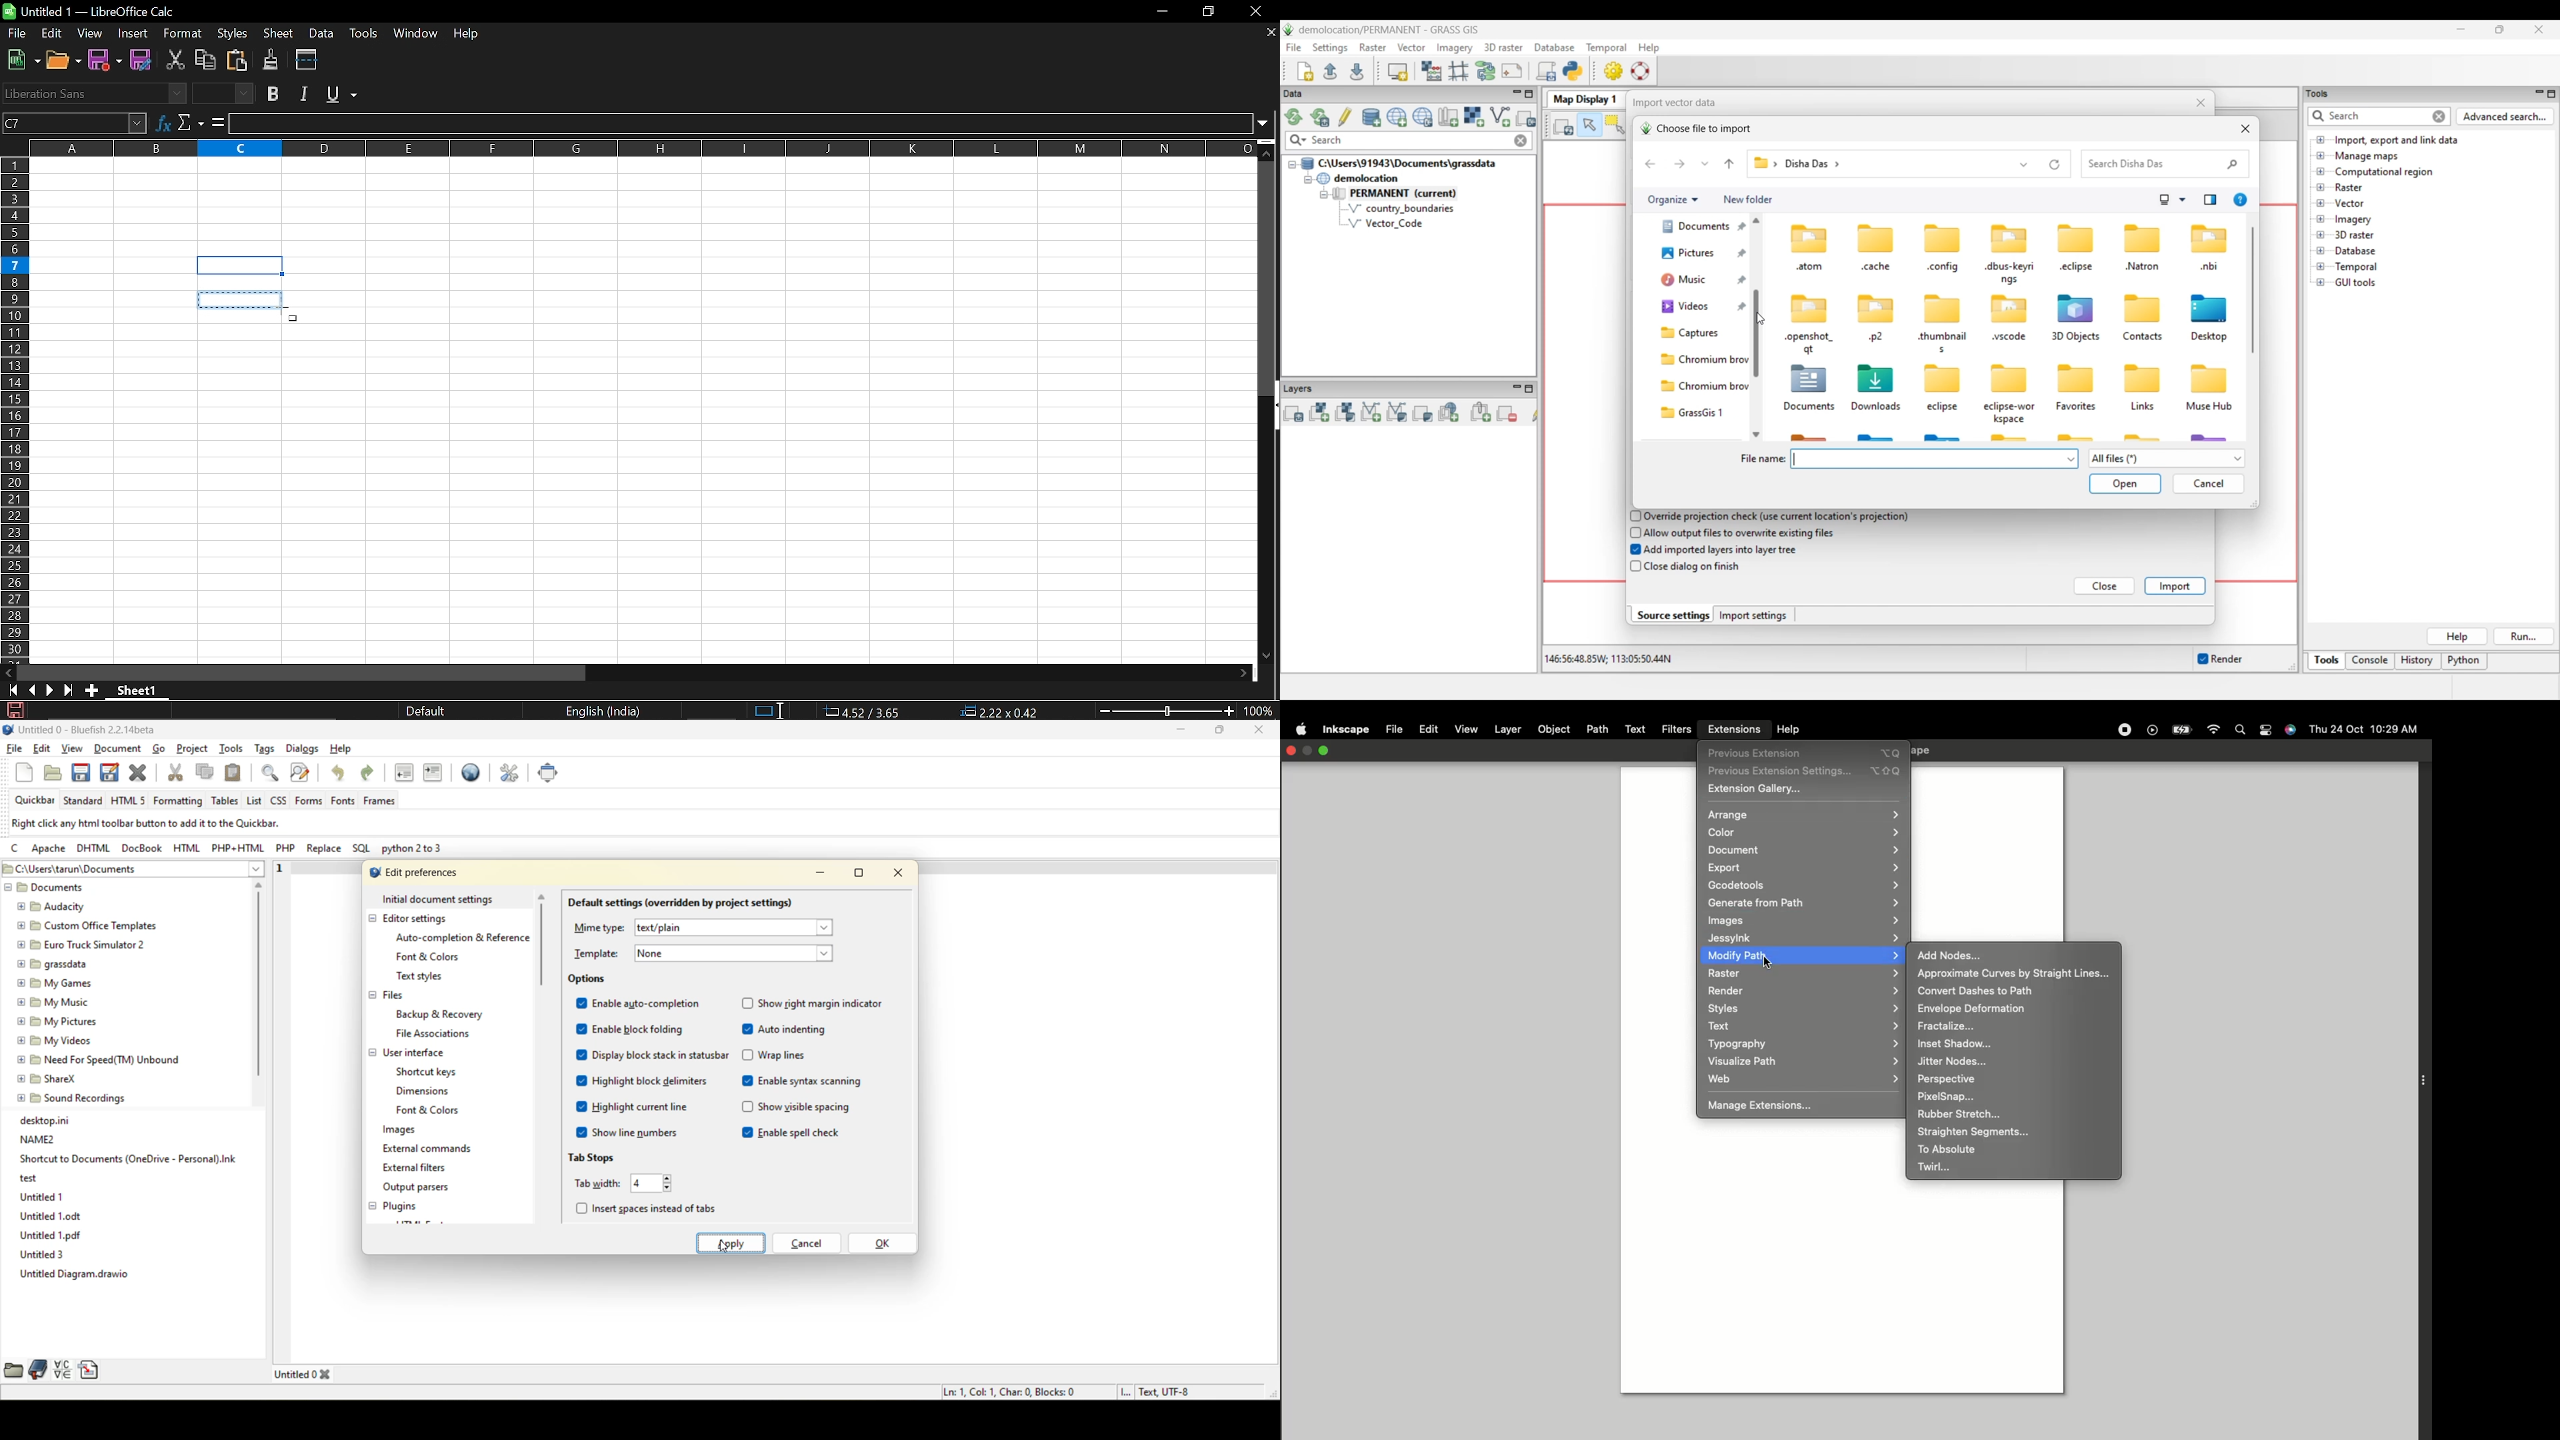 Image resolution: width=2576 pixels, height=1456 pixels. Describe the element at coordinates (1399, 163) in the screenshot. I see `Double click to collapse file thread` at that location.